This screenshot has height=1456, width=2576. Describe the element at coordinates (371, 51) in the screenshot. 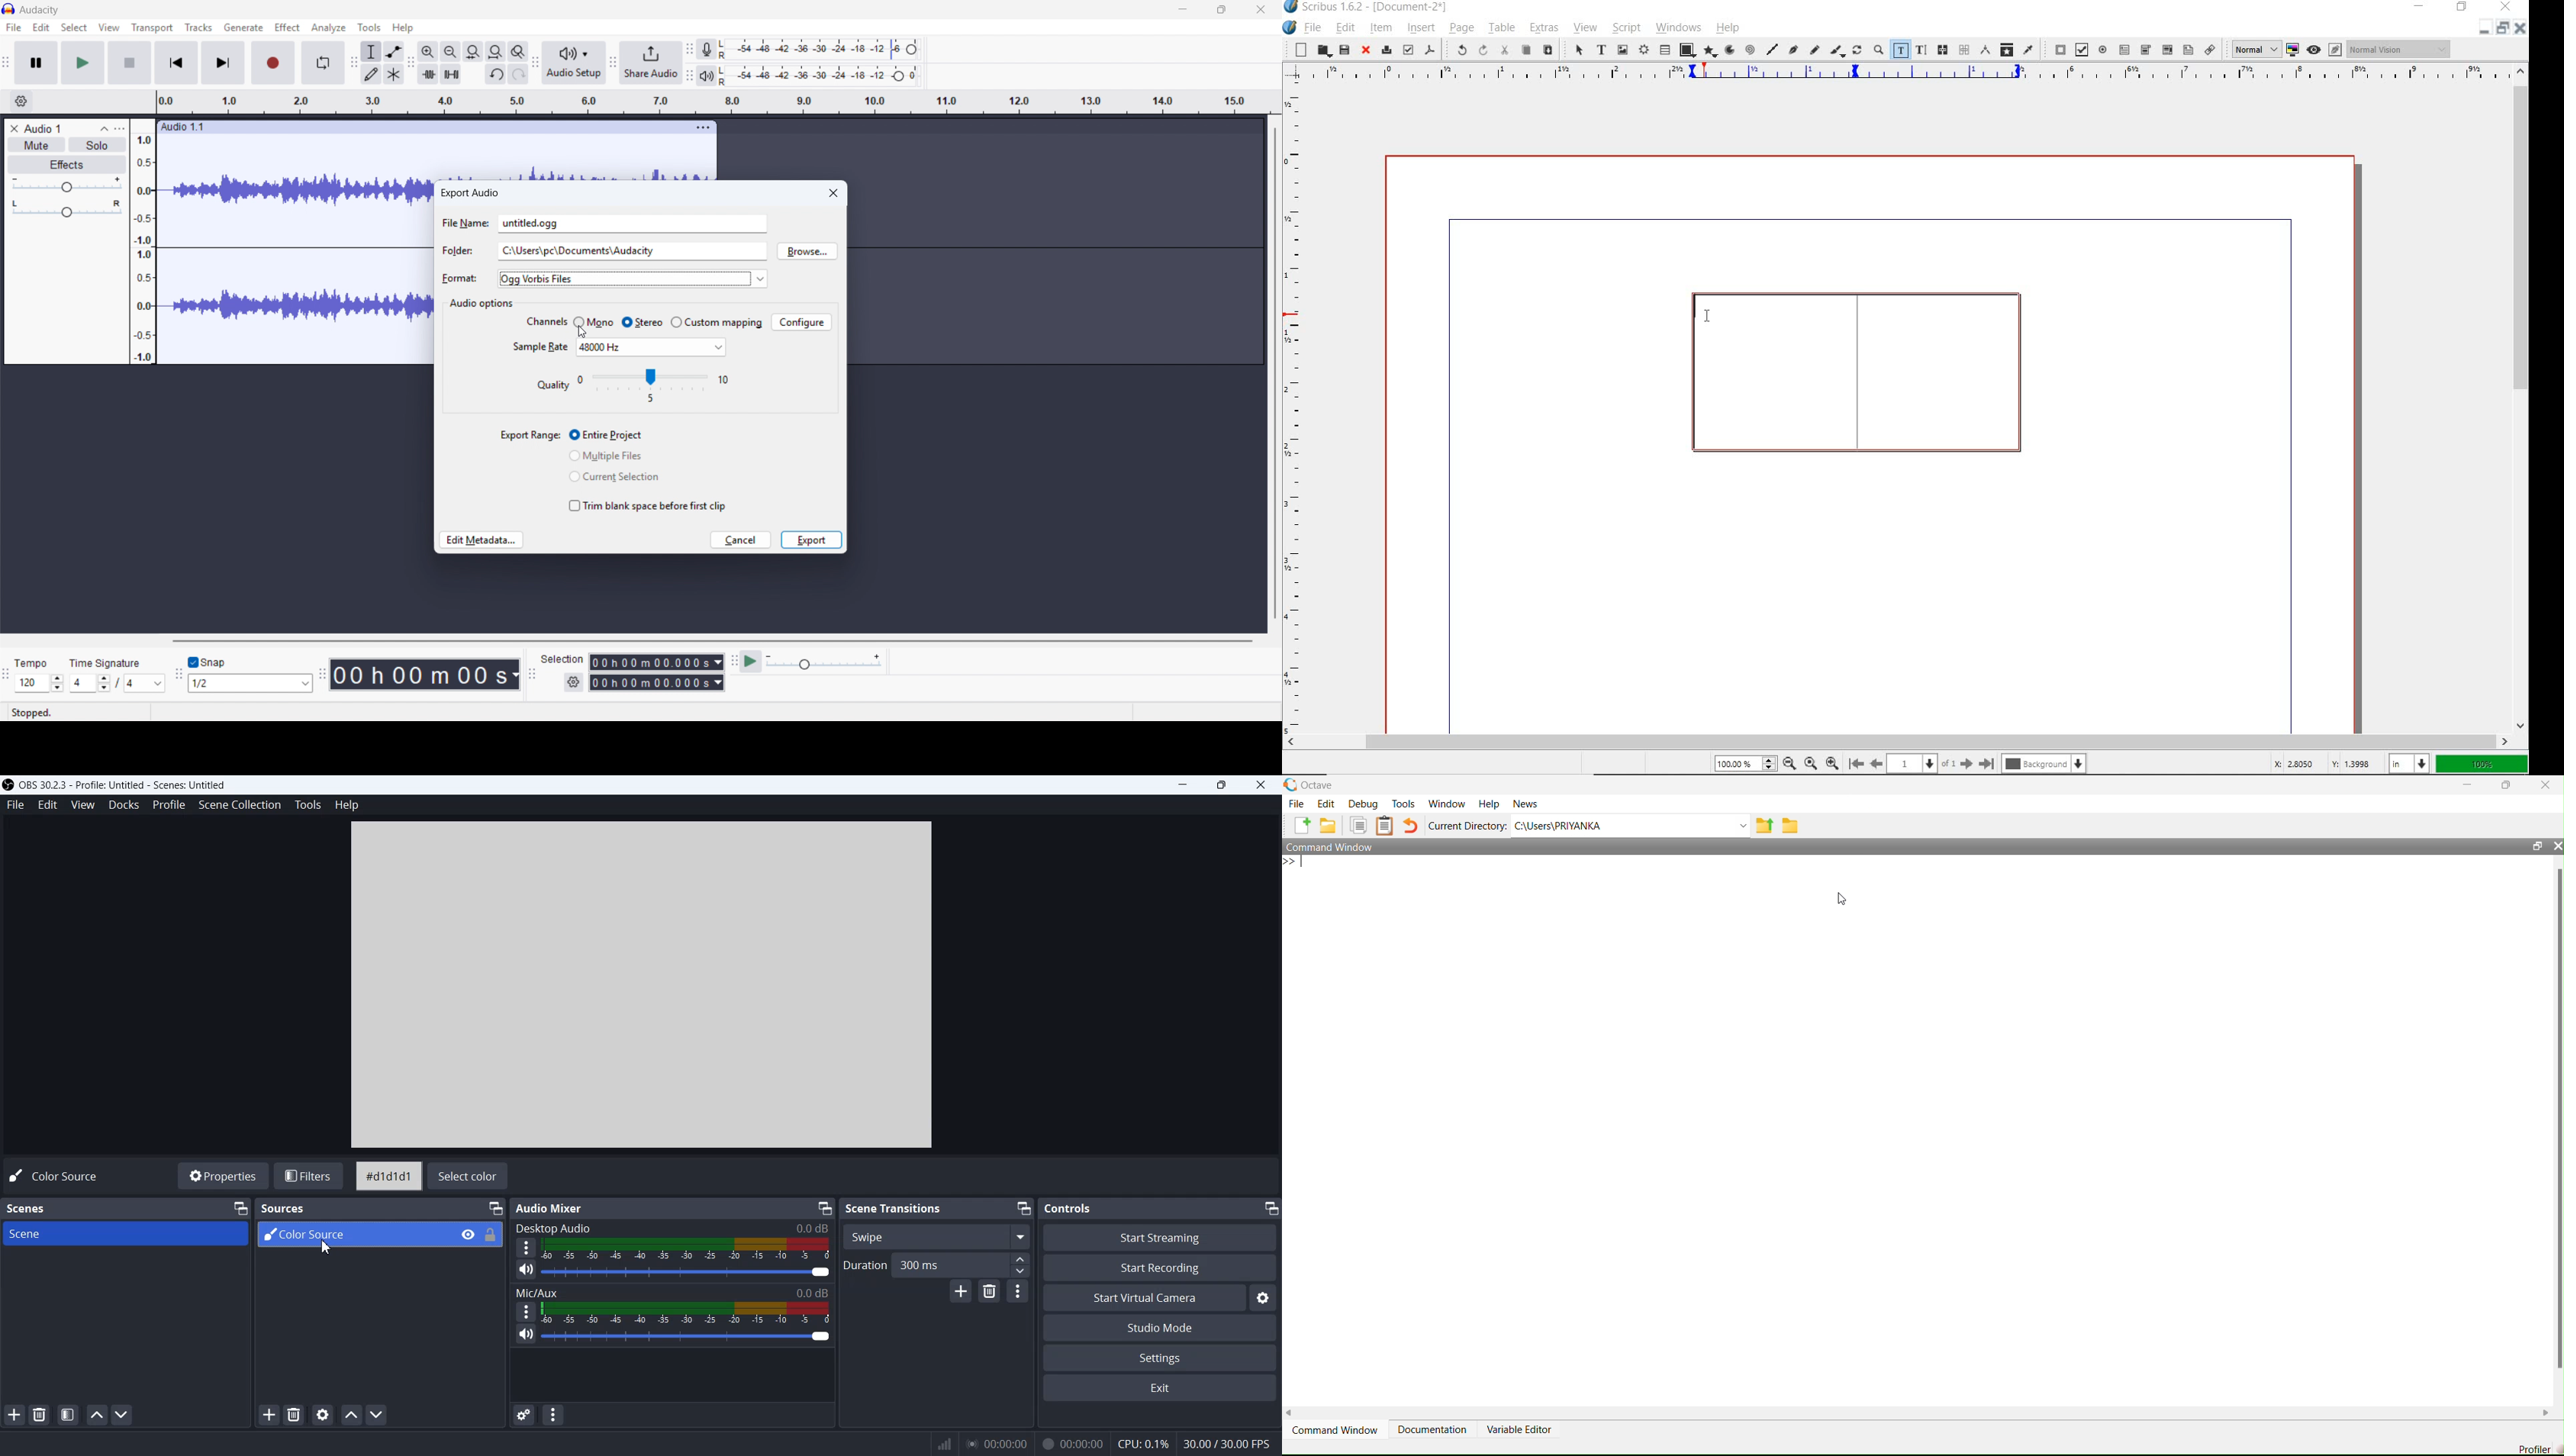

I see `Selection tool ` at that location.